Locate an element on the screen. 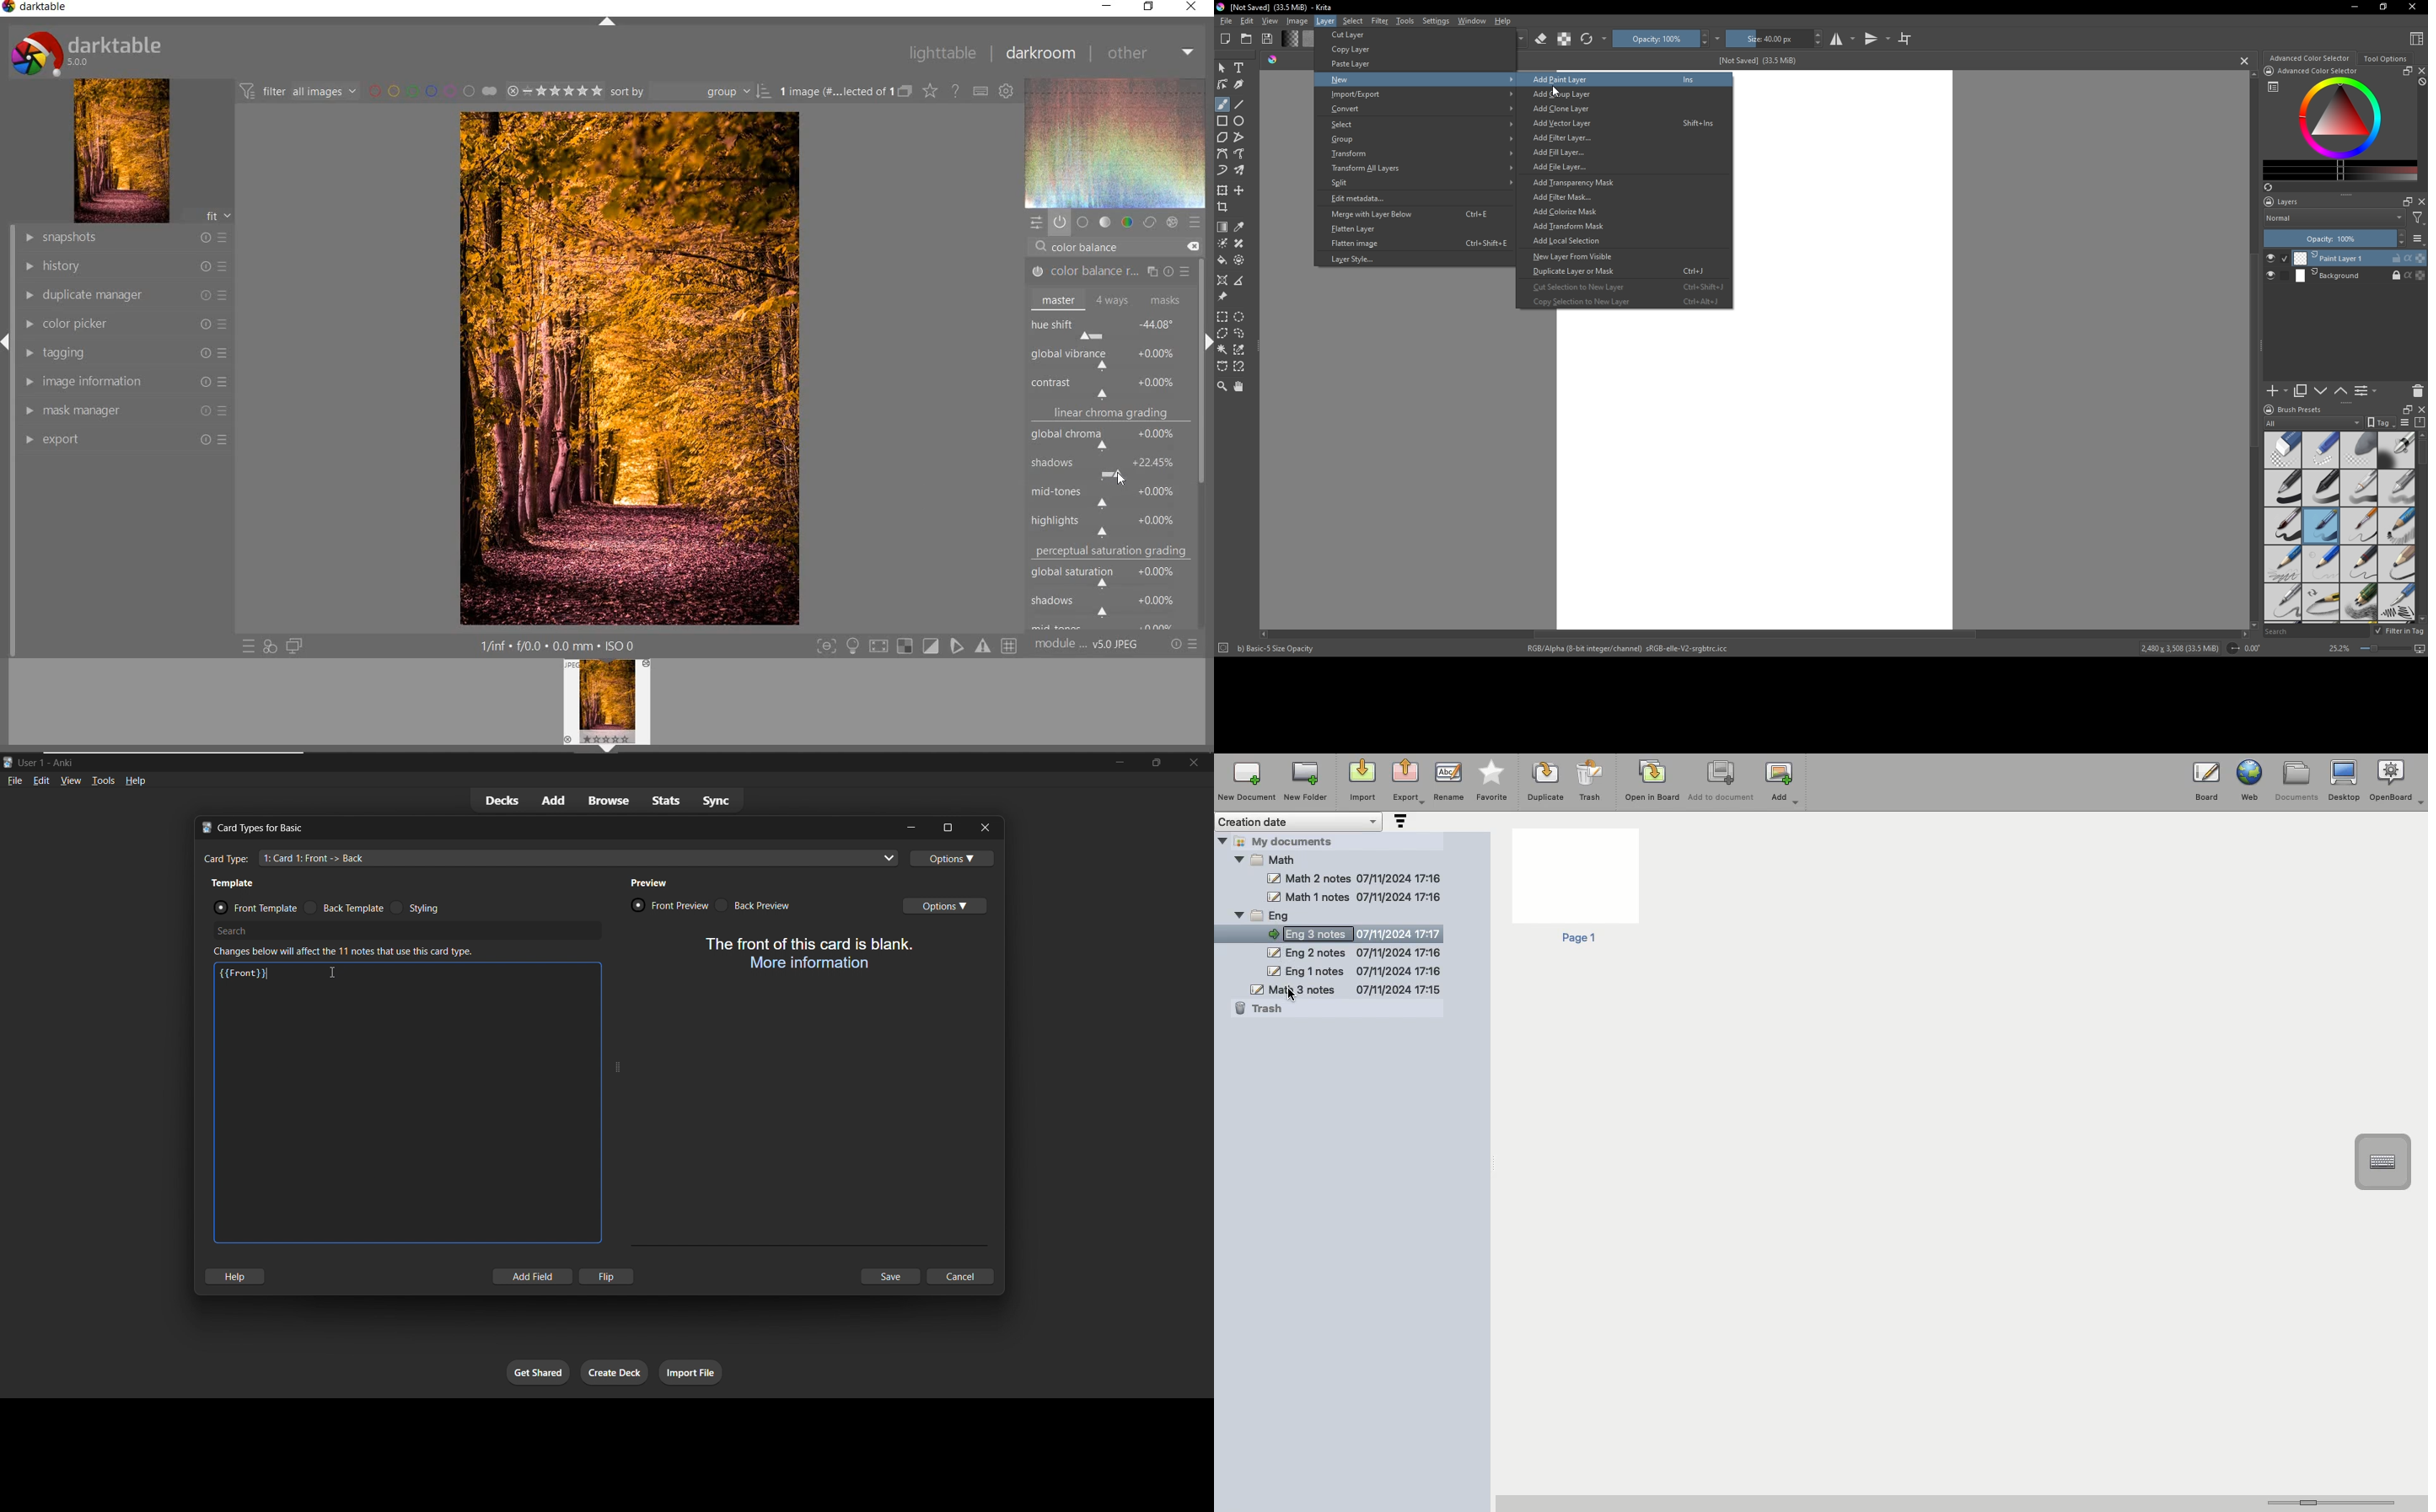  scroll down is located at coordinates (2252, 623).